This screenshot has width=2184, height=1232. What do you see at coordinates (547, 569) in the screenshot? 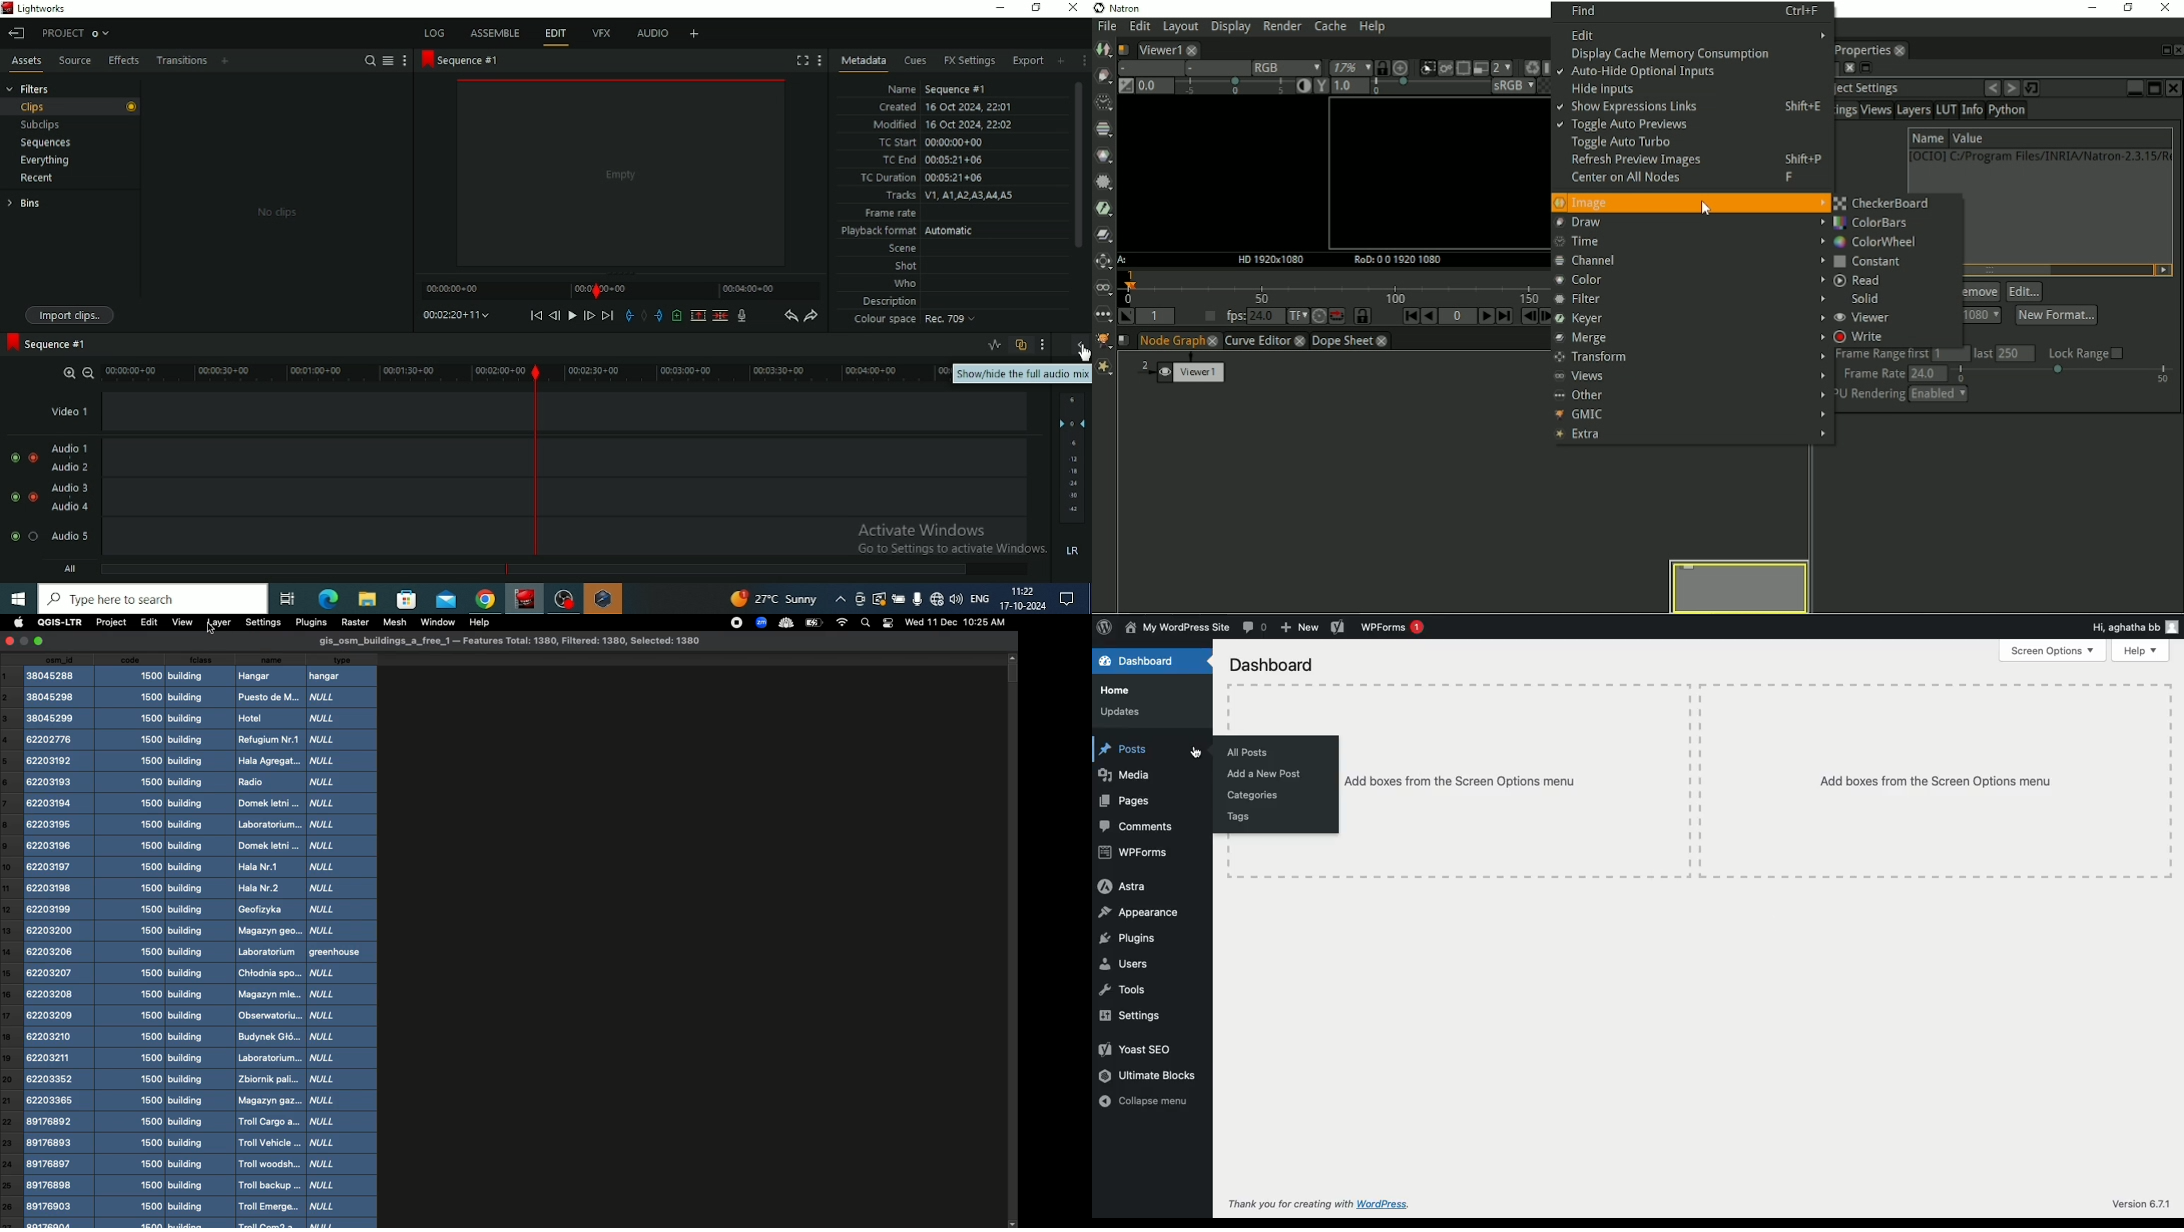
I see `All` at bounding box center [547, 569].